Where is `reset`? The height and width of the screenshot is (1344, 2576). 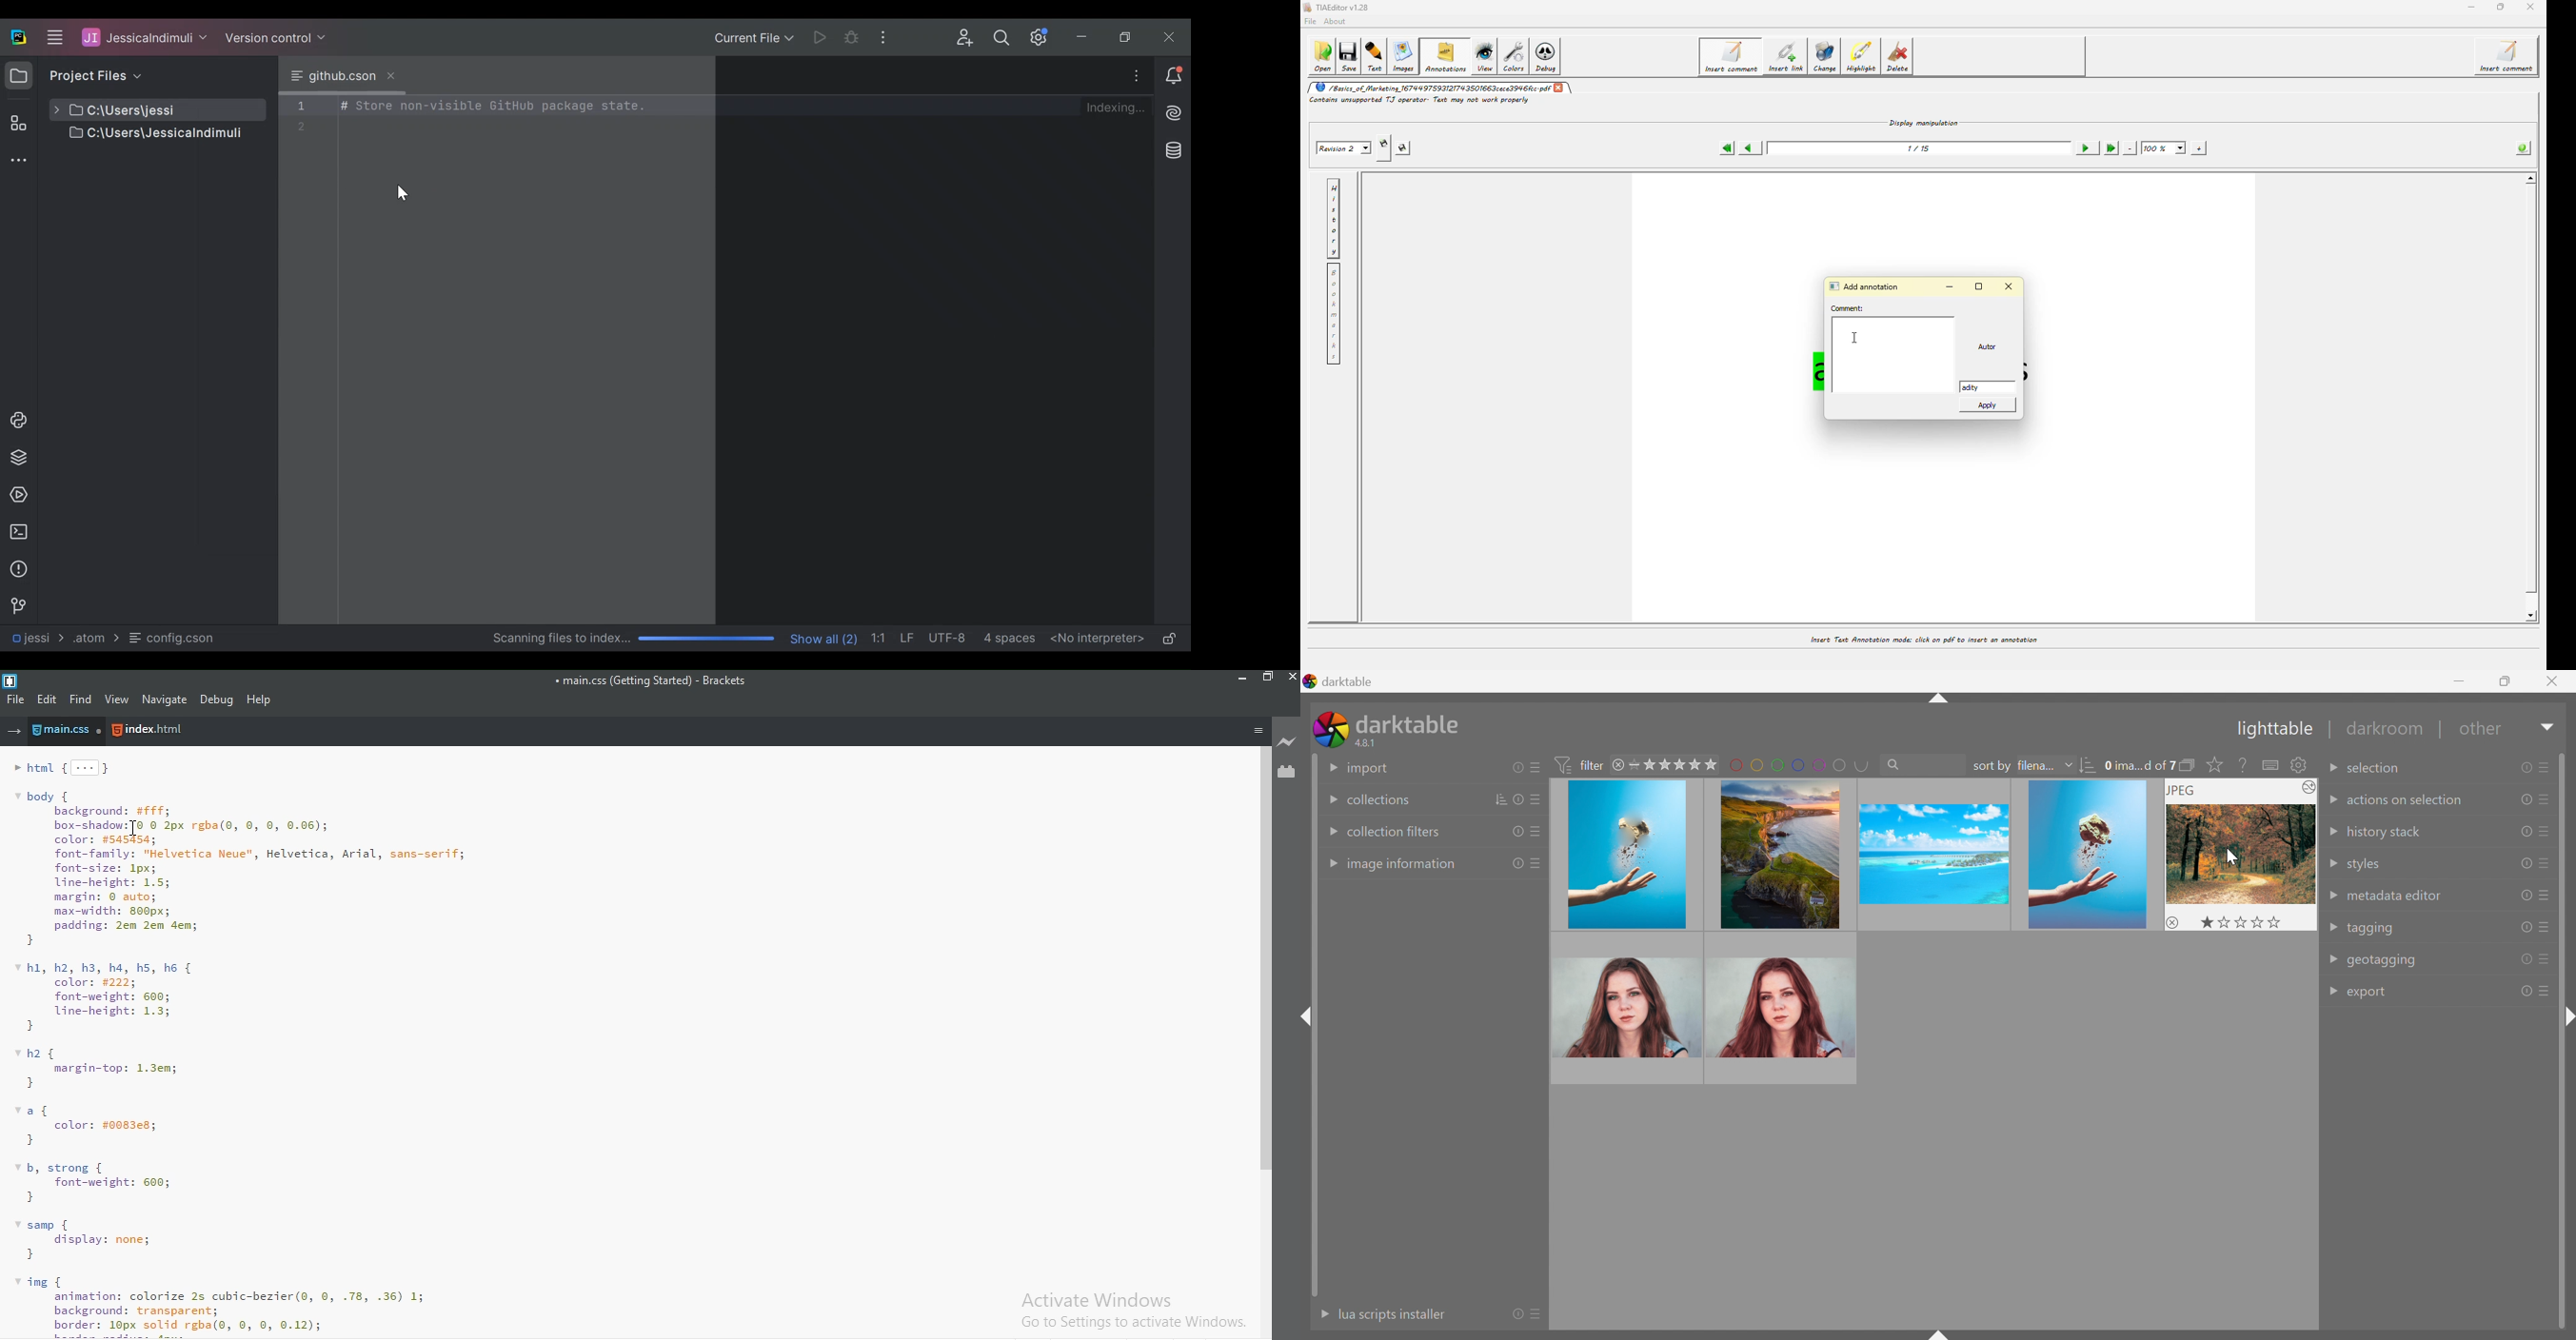
reset is located at coordinates (2524, 834).